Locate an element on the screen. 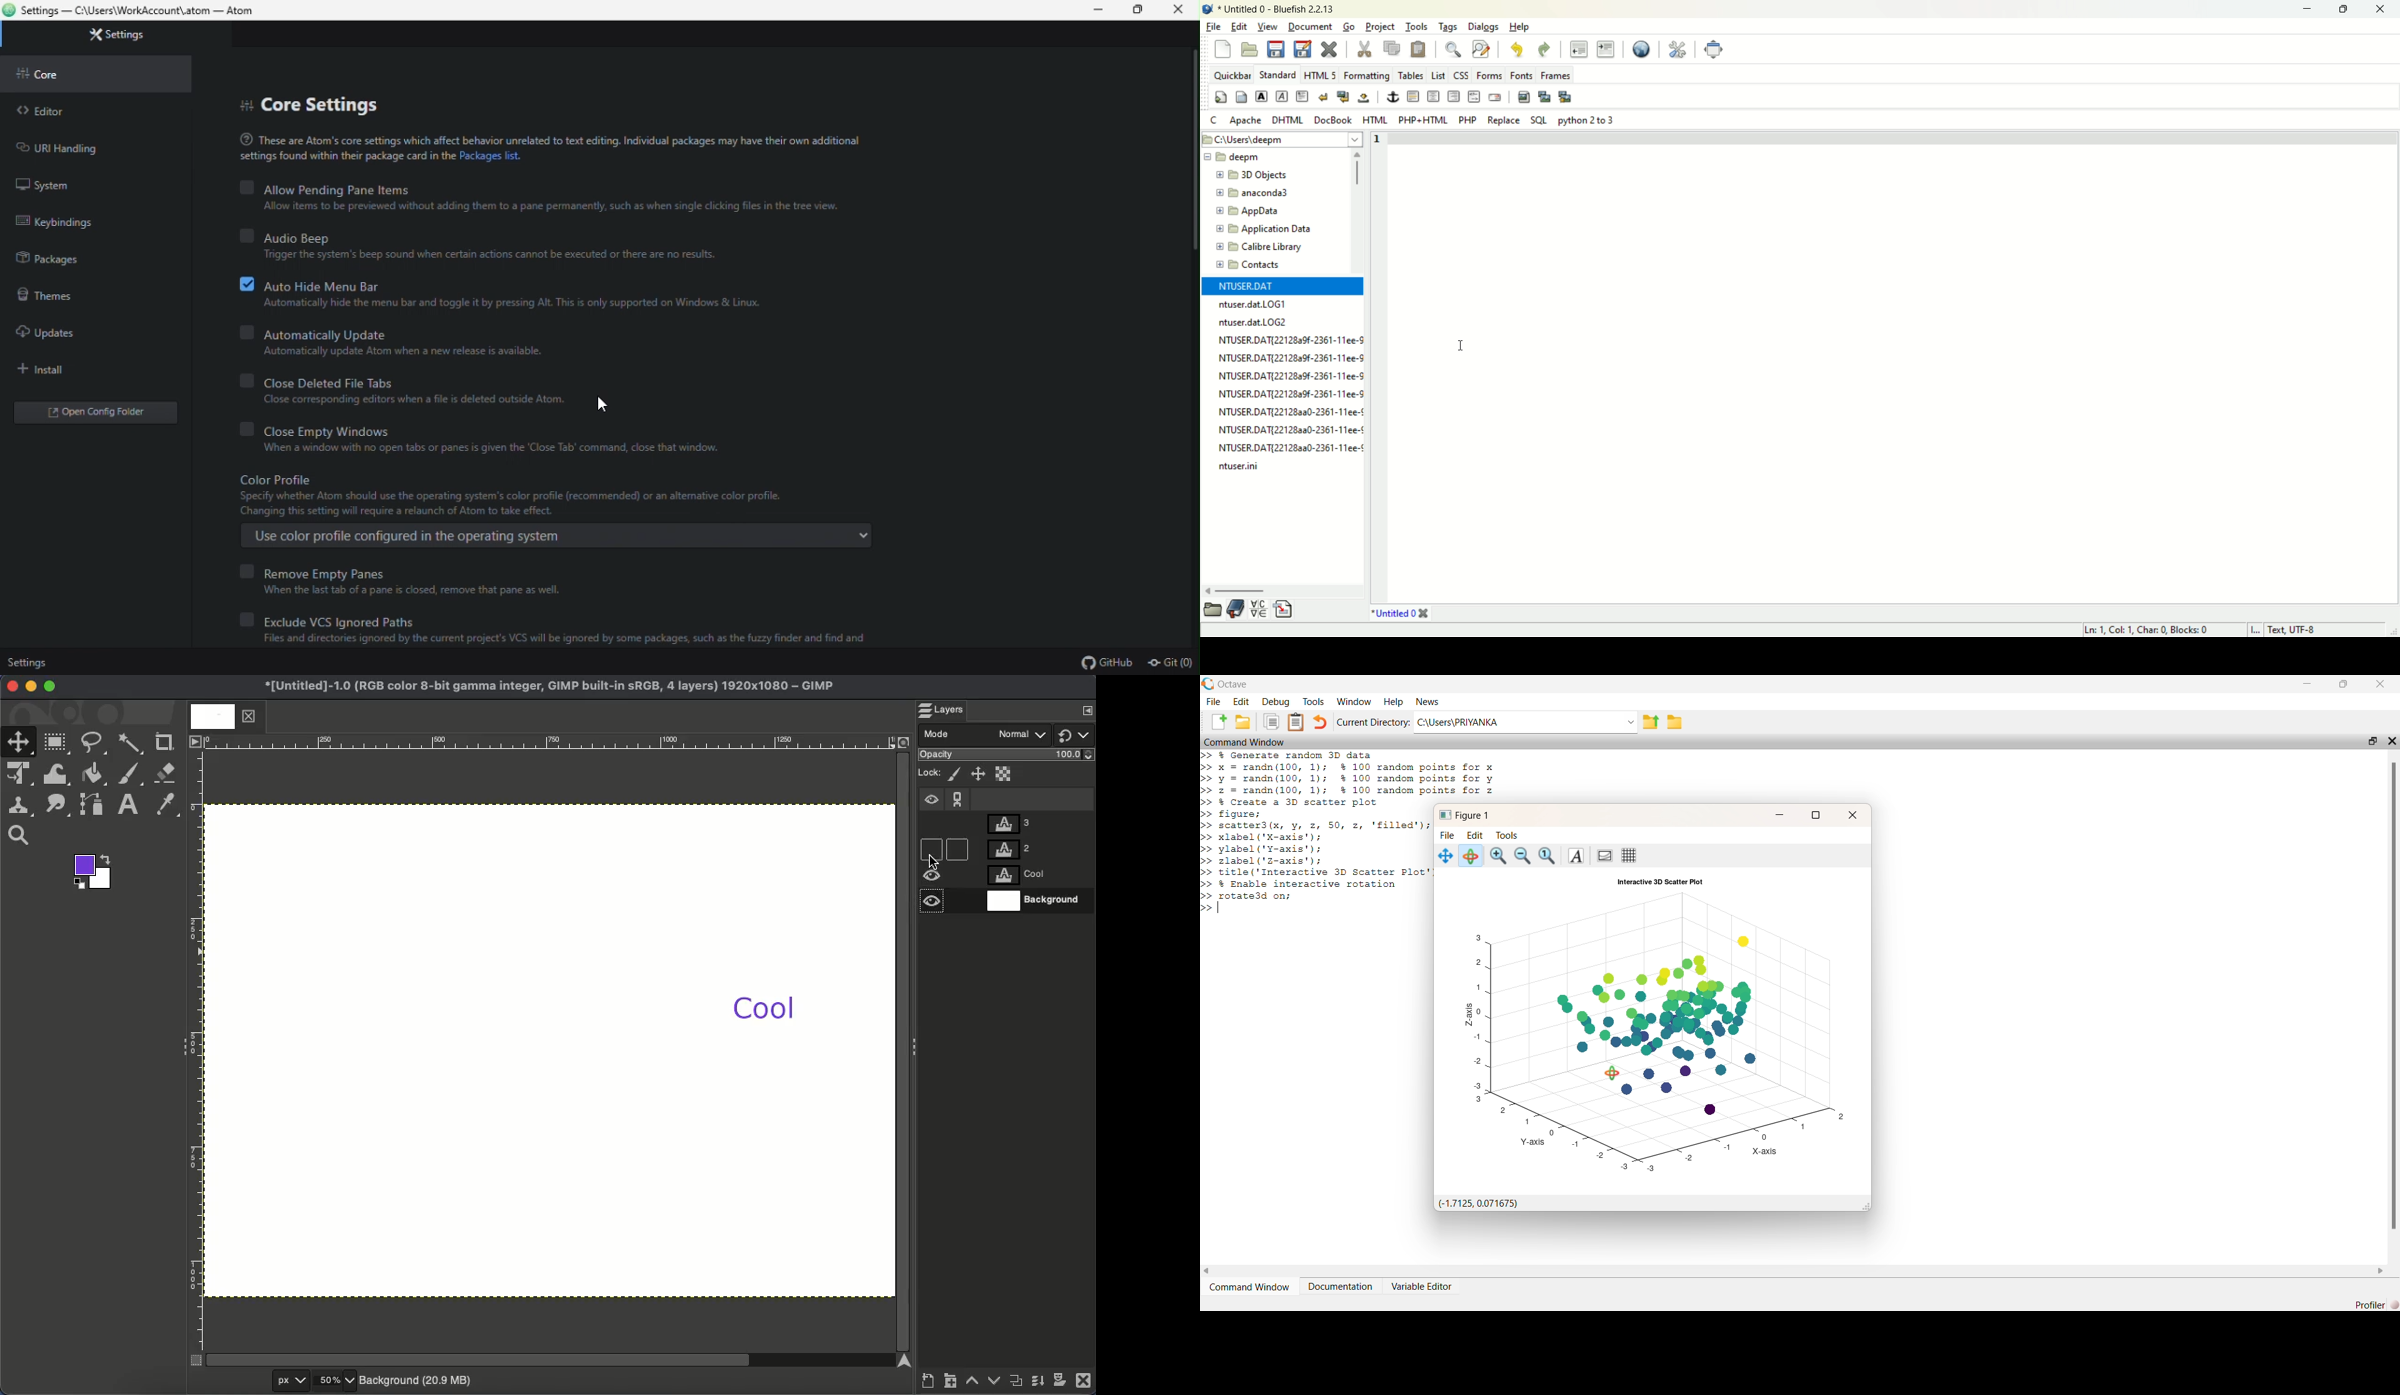  find and replace is located at coordinates (1481, 51).